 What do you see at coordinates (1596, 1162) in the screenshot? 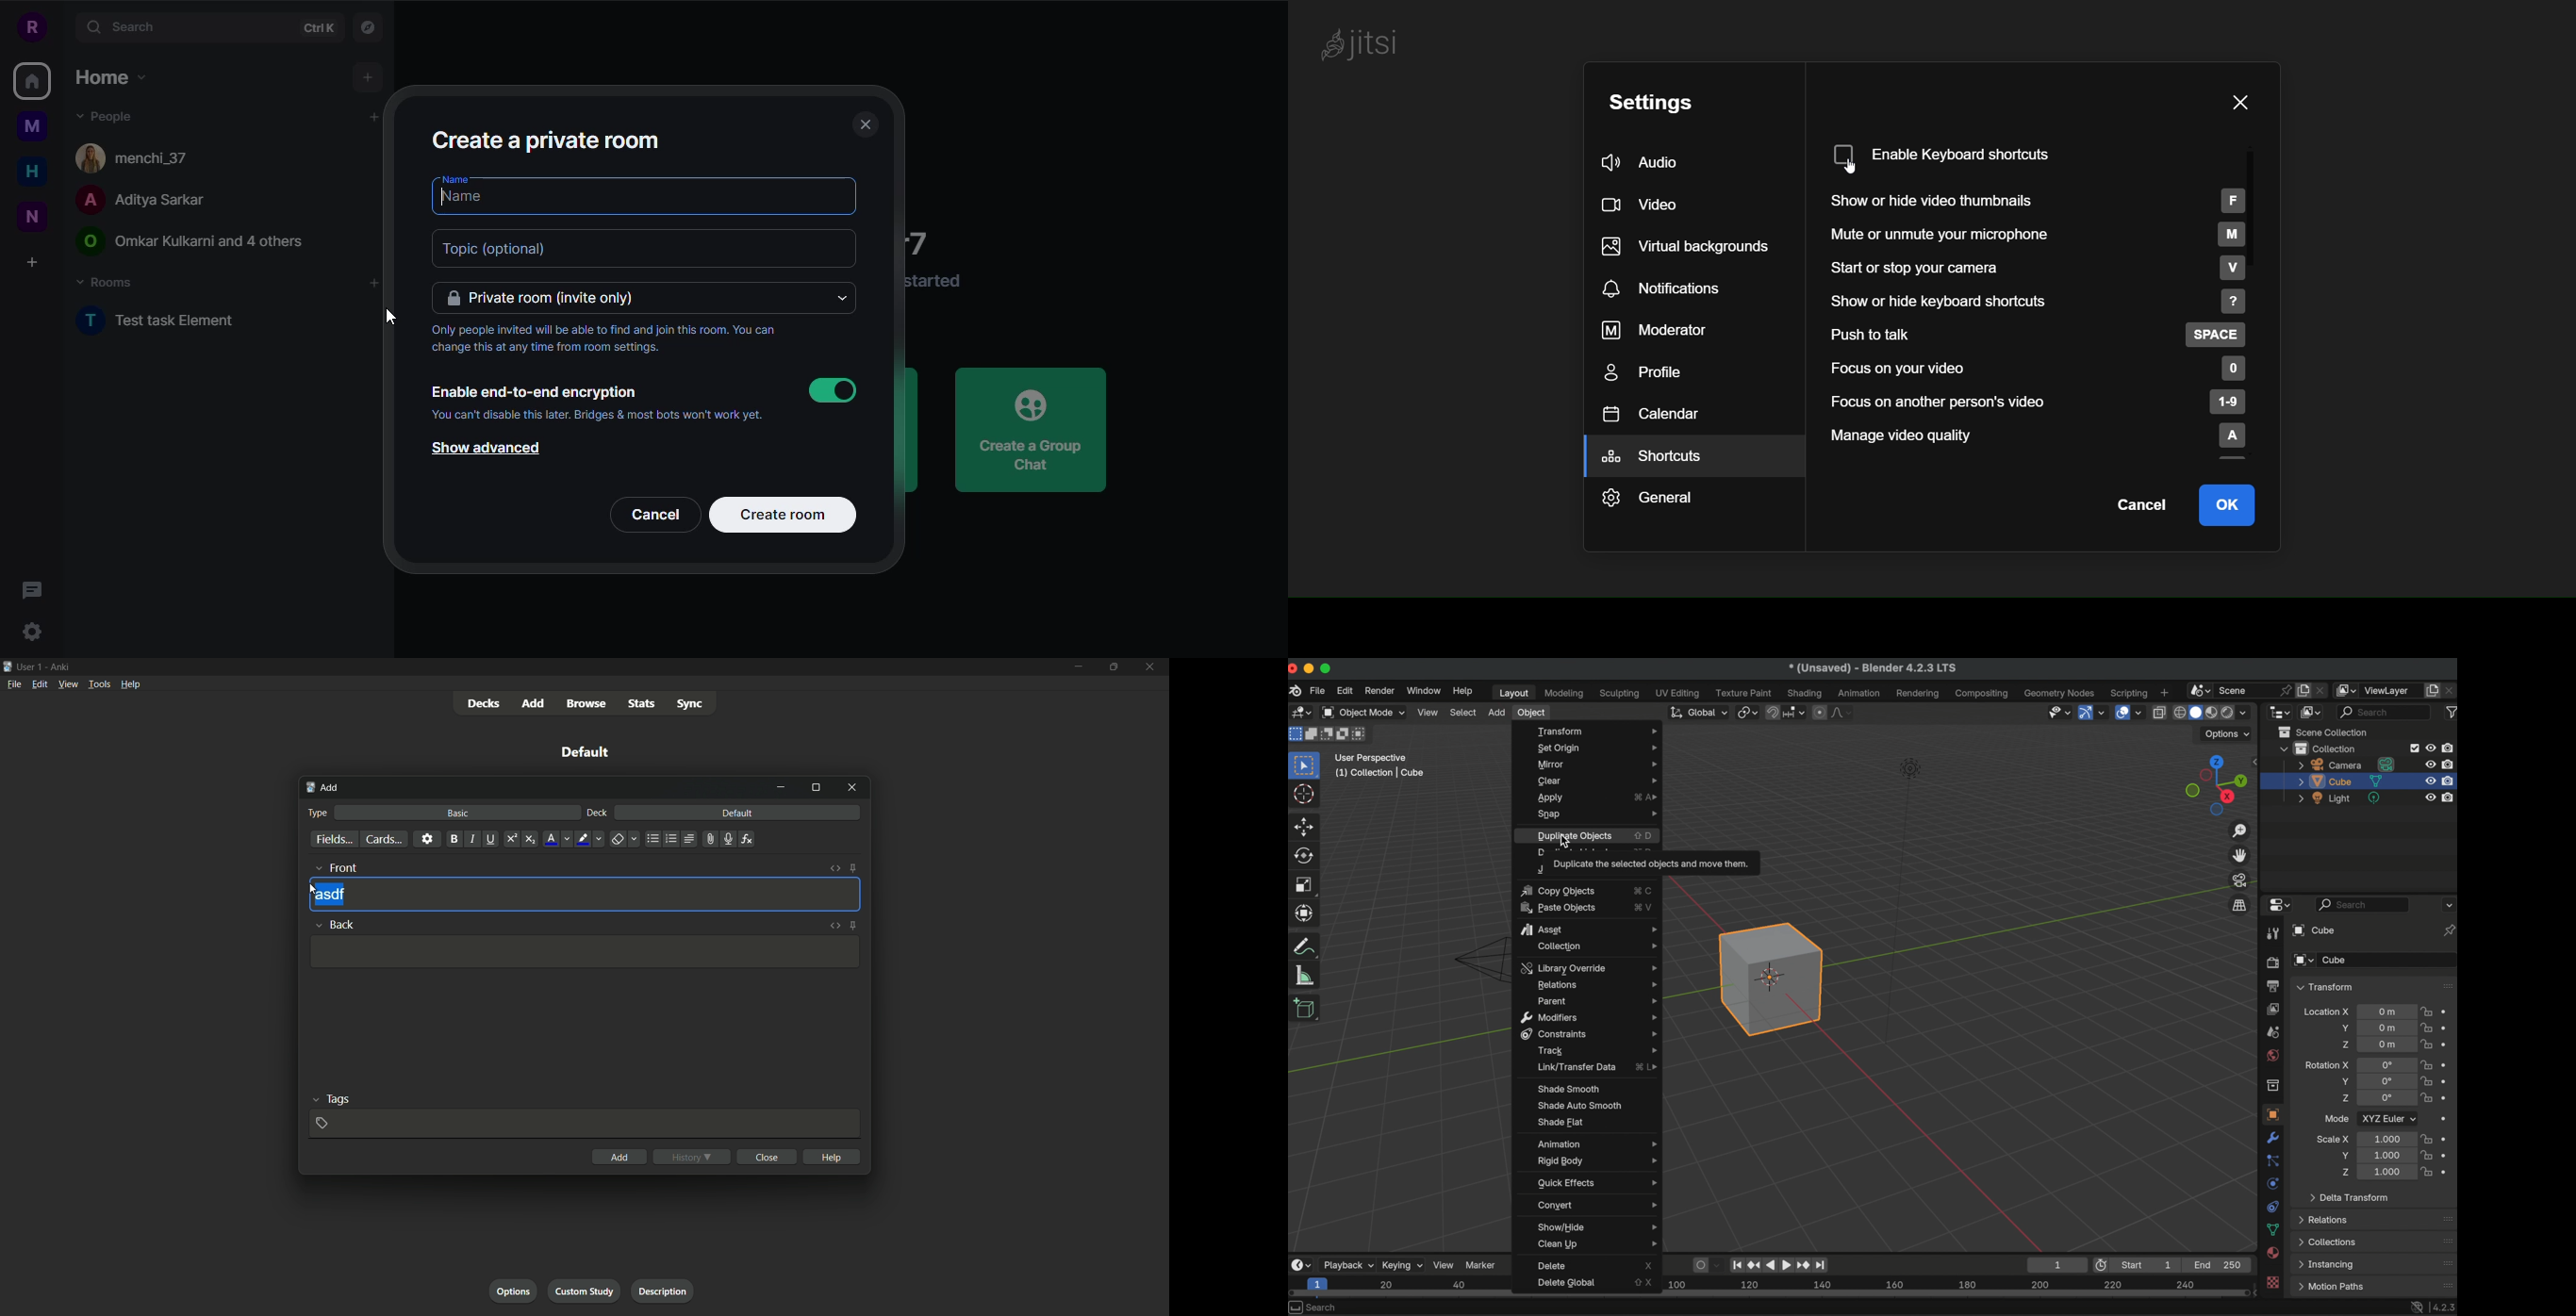
I see `rigid body menu` at bounding box center [1596, 1162].